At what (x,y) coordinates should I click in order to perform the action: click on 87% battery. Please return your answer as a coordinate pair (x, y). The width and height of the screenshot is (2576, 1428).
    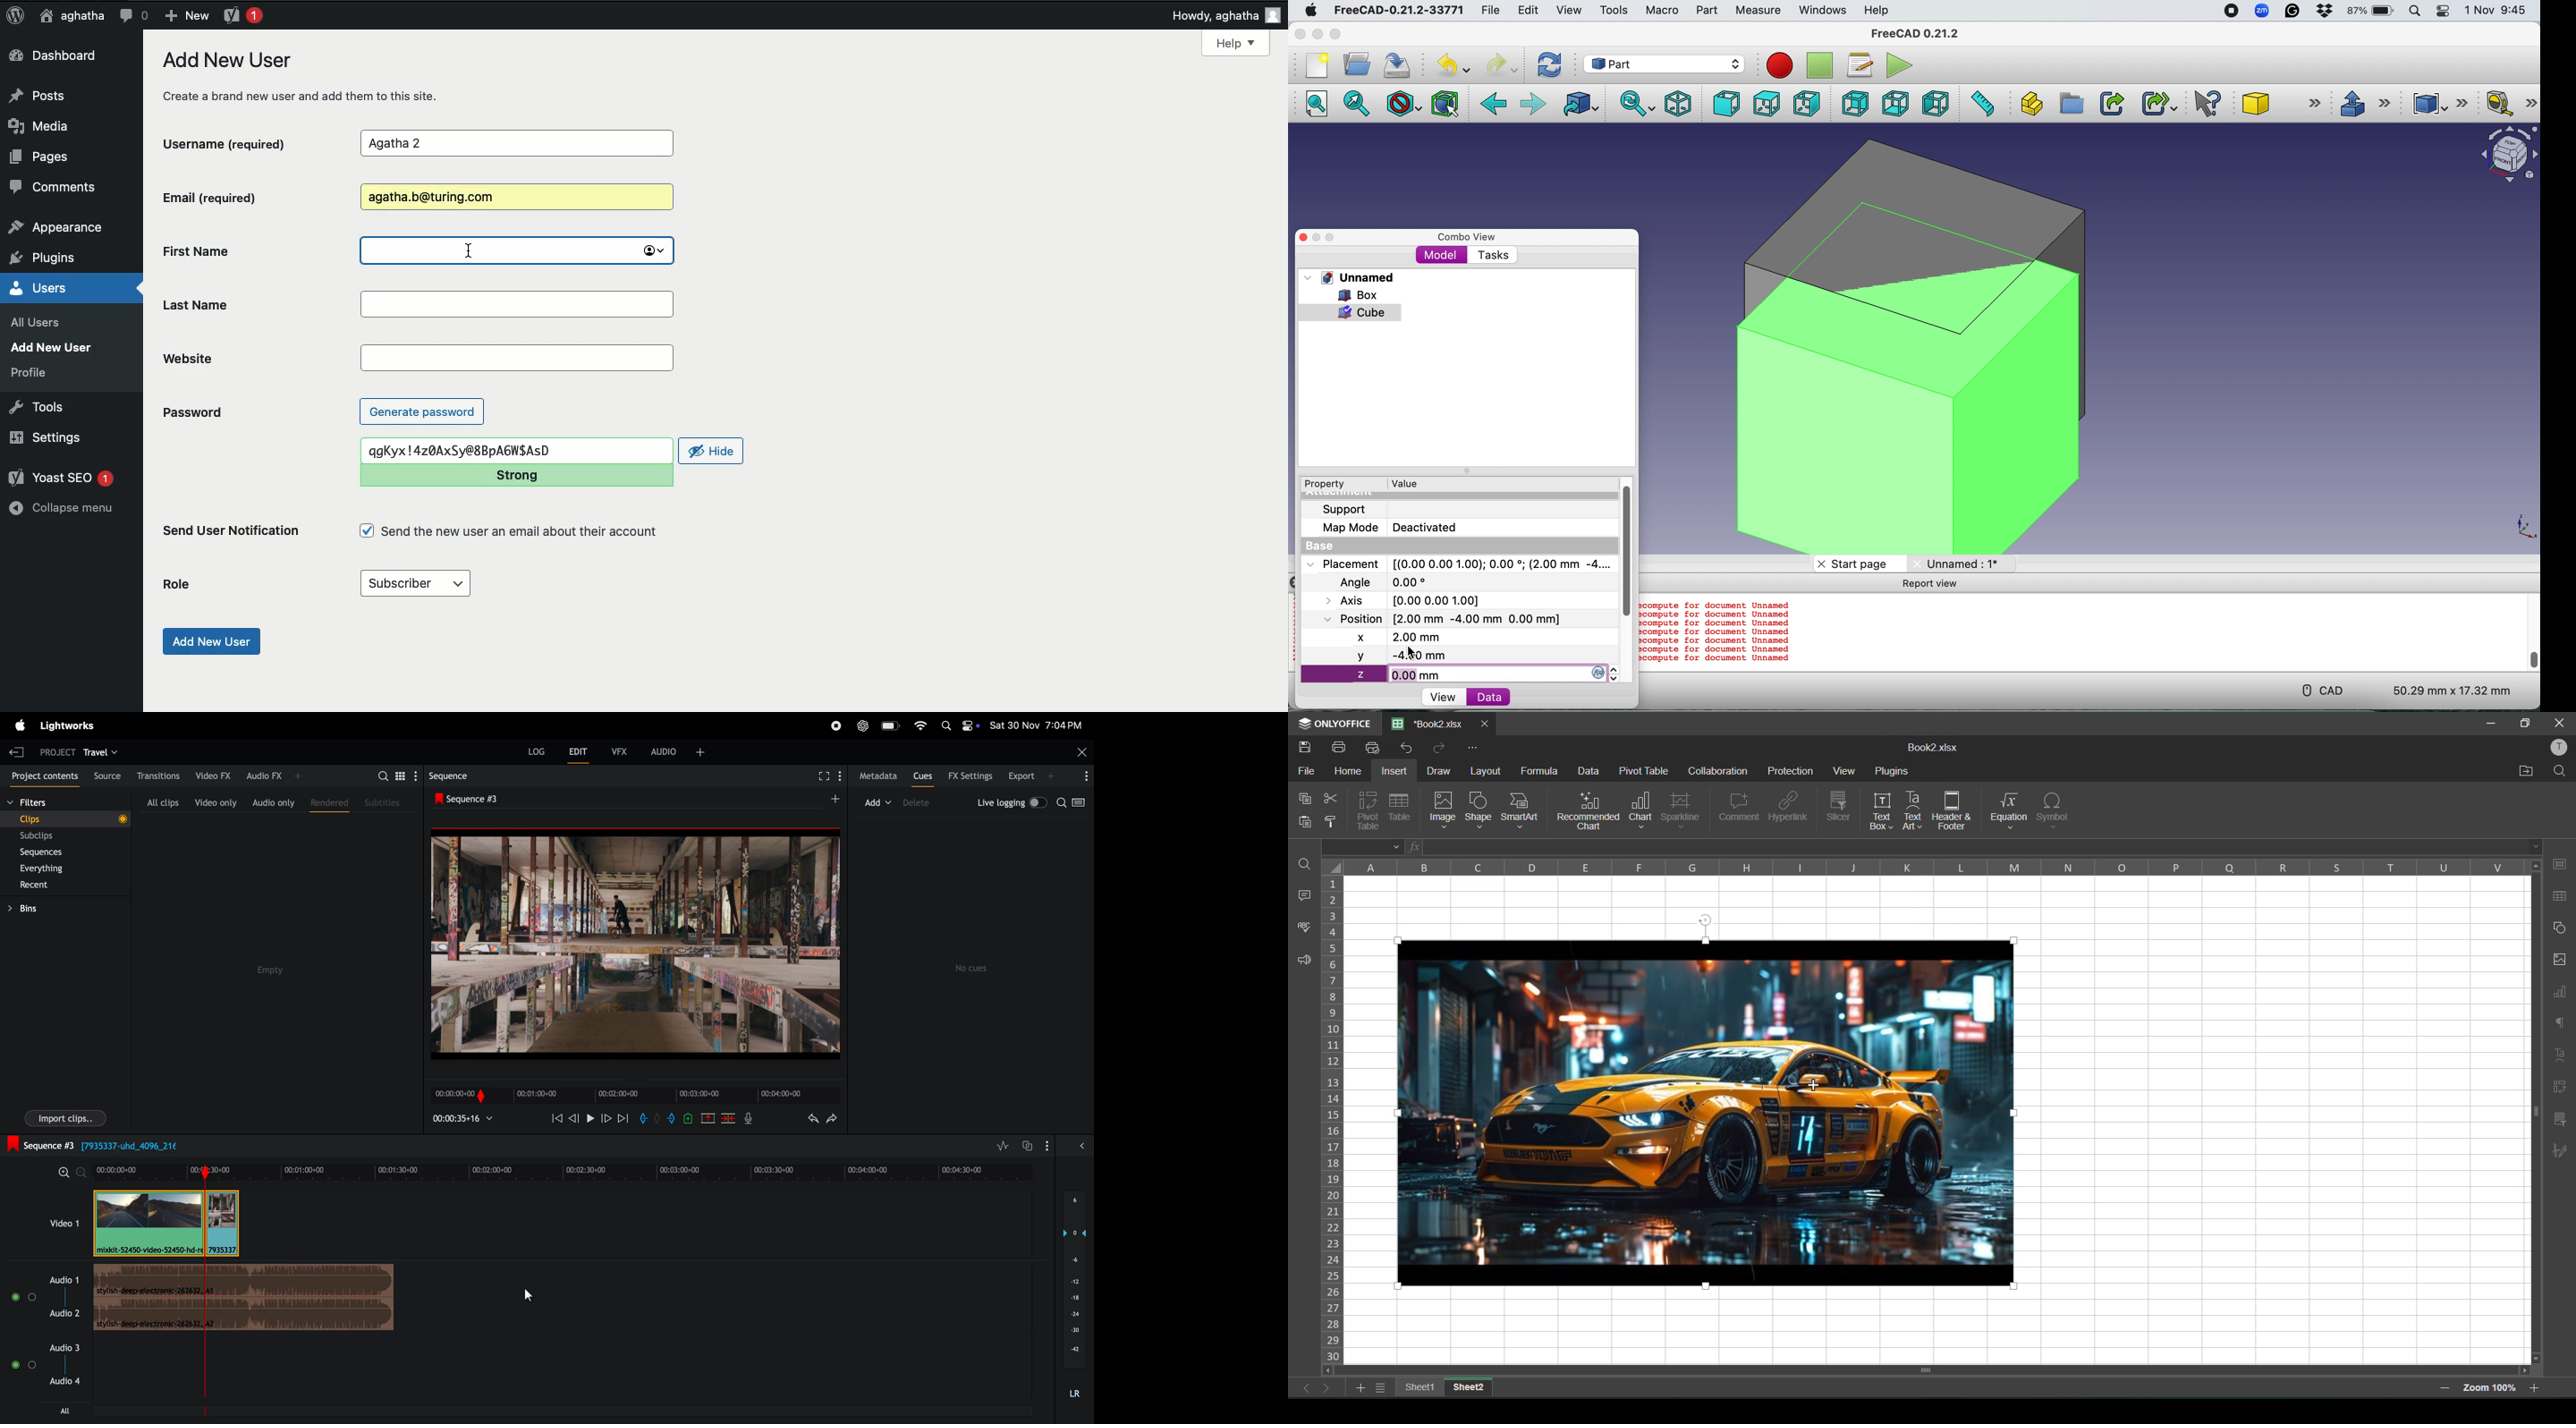
    Looking at the image, I should click on (2372, 11).